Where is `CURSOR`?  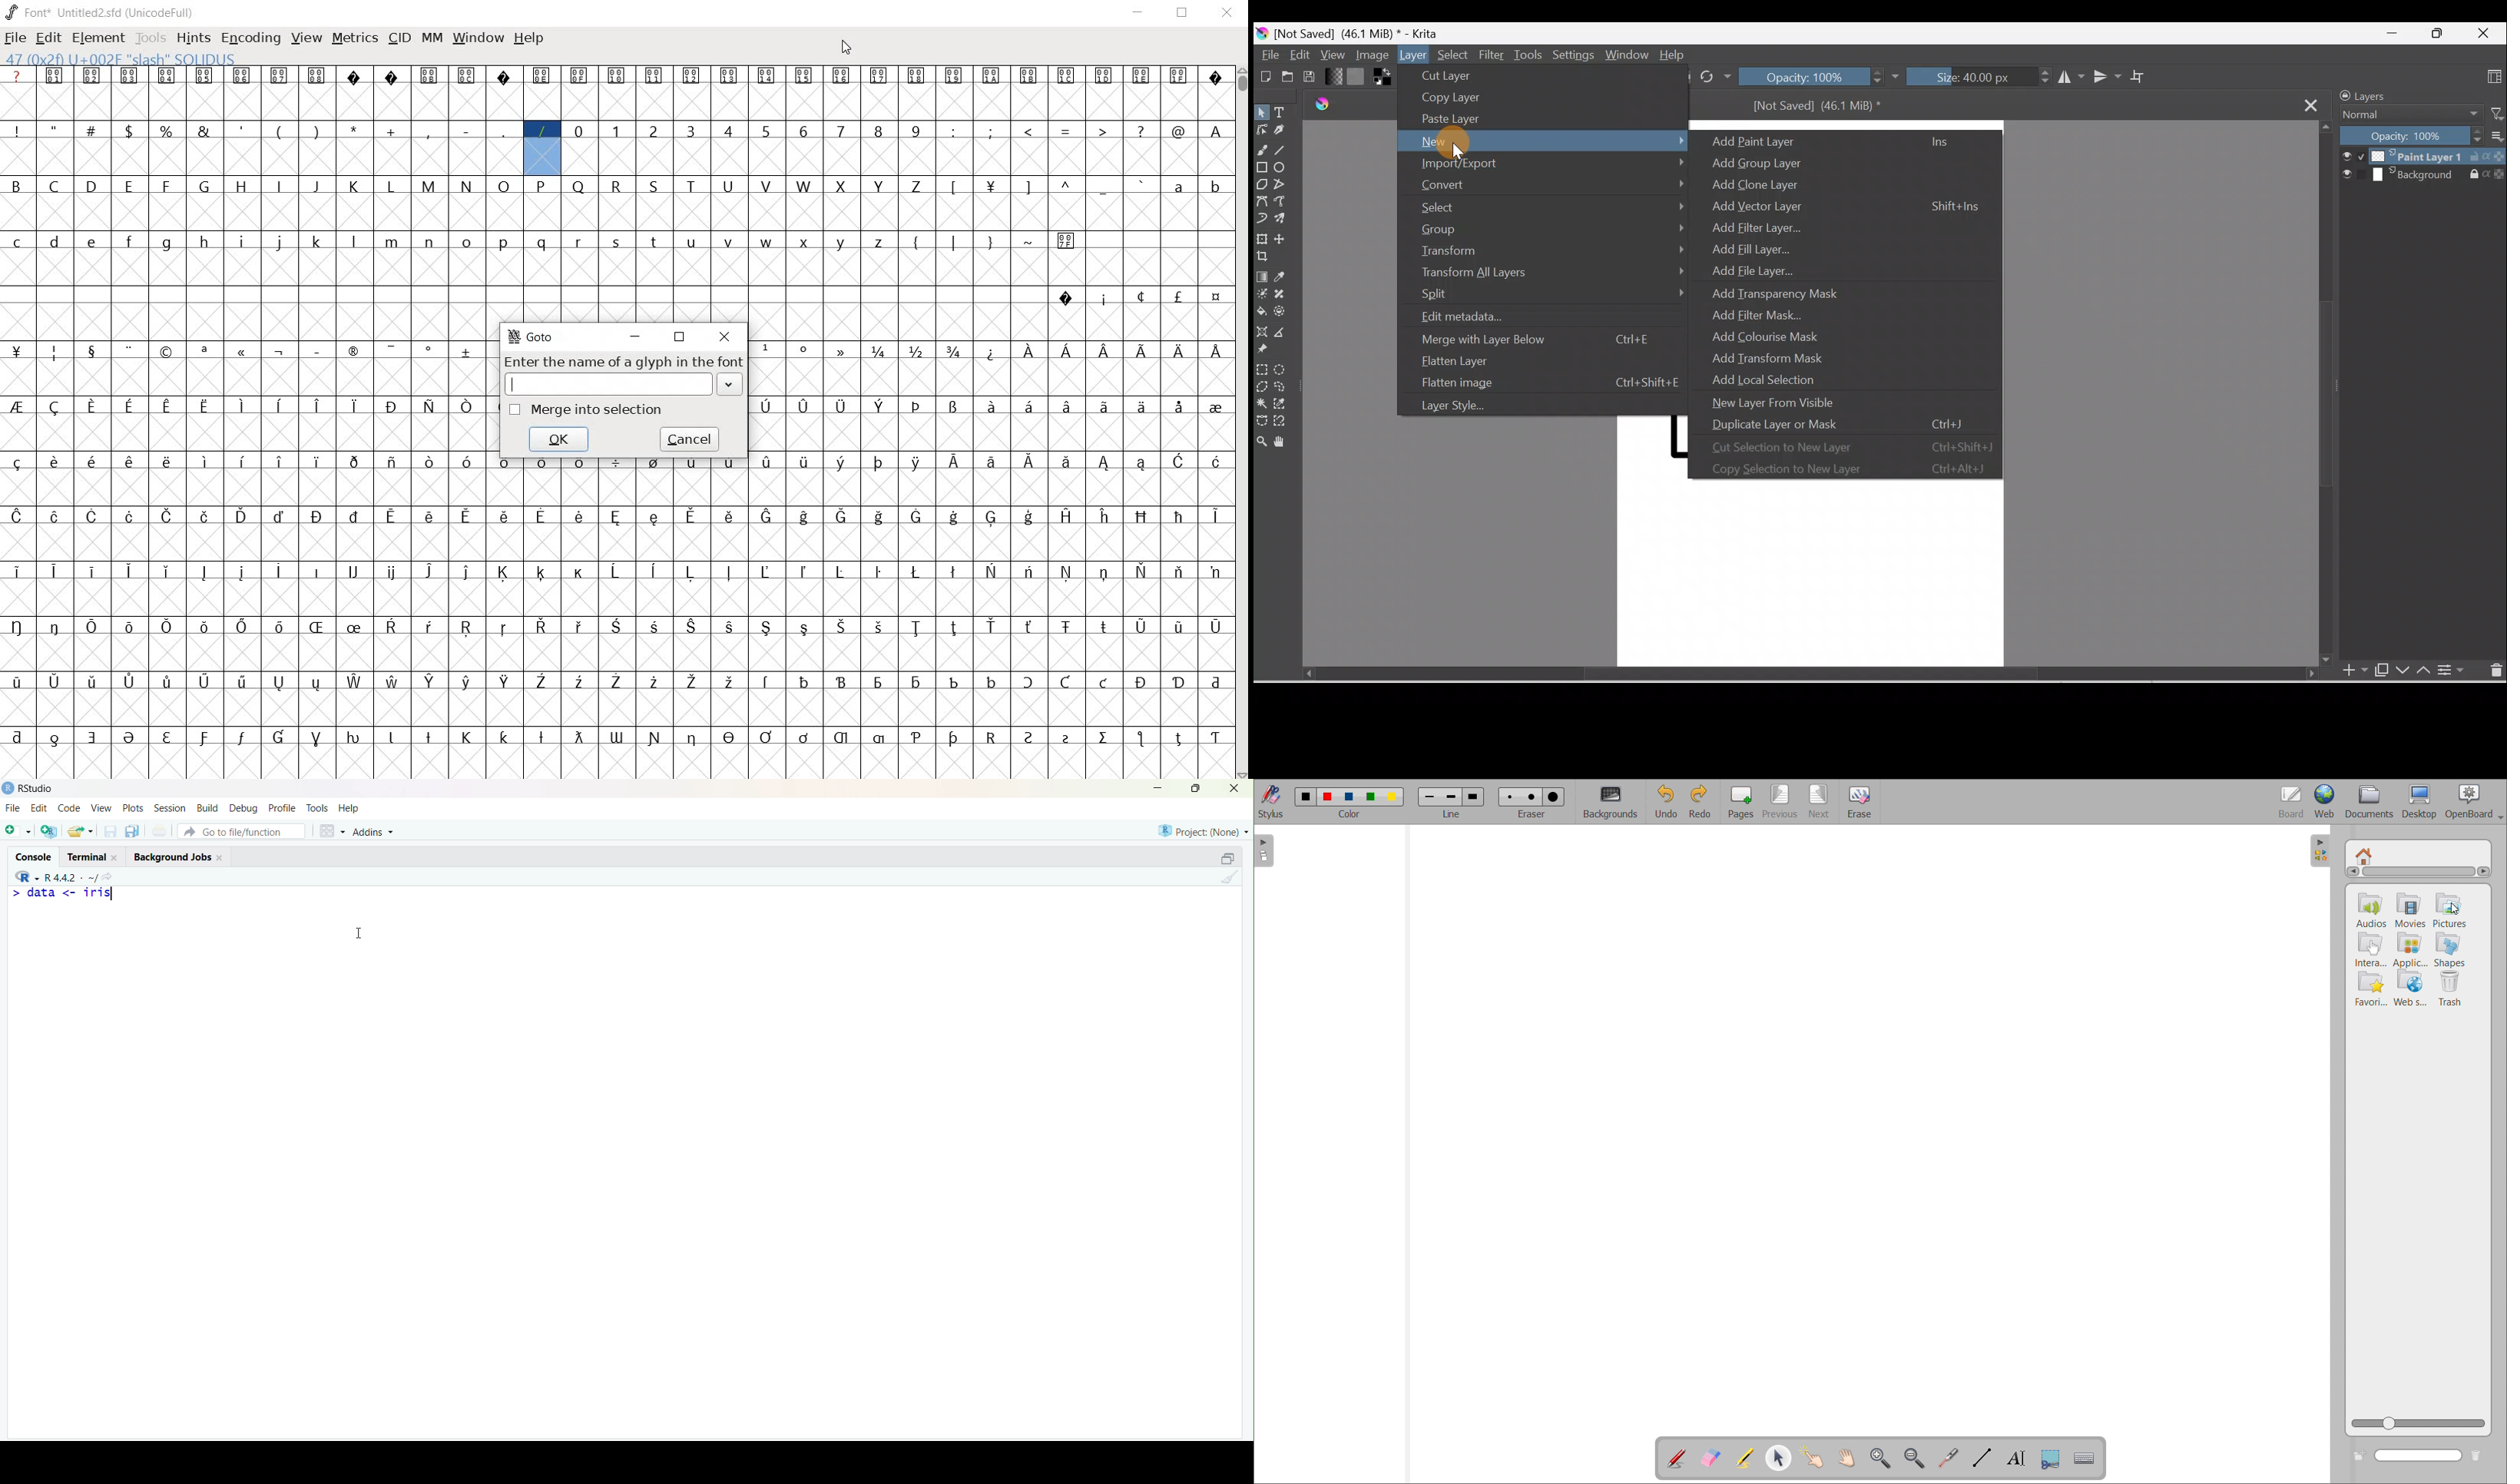
CURSOR is located at coordinates (848, 47).